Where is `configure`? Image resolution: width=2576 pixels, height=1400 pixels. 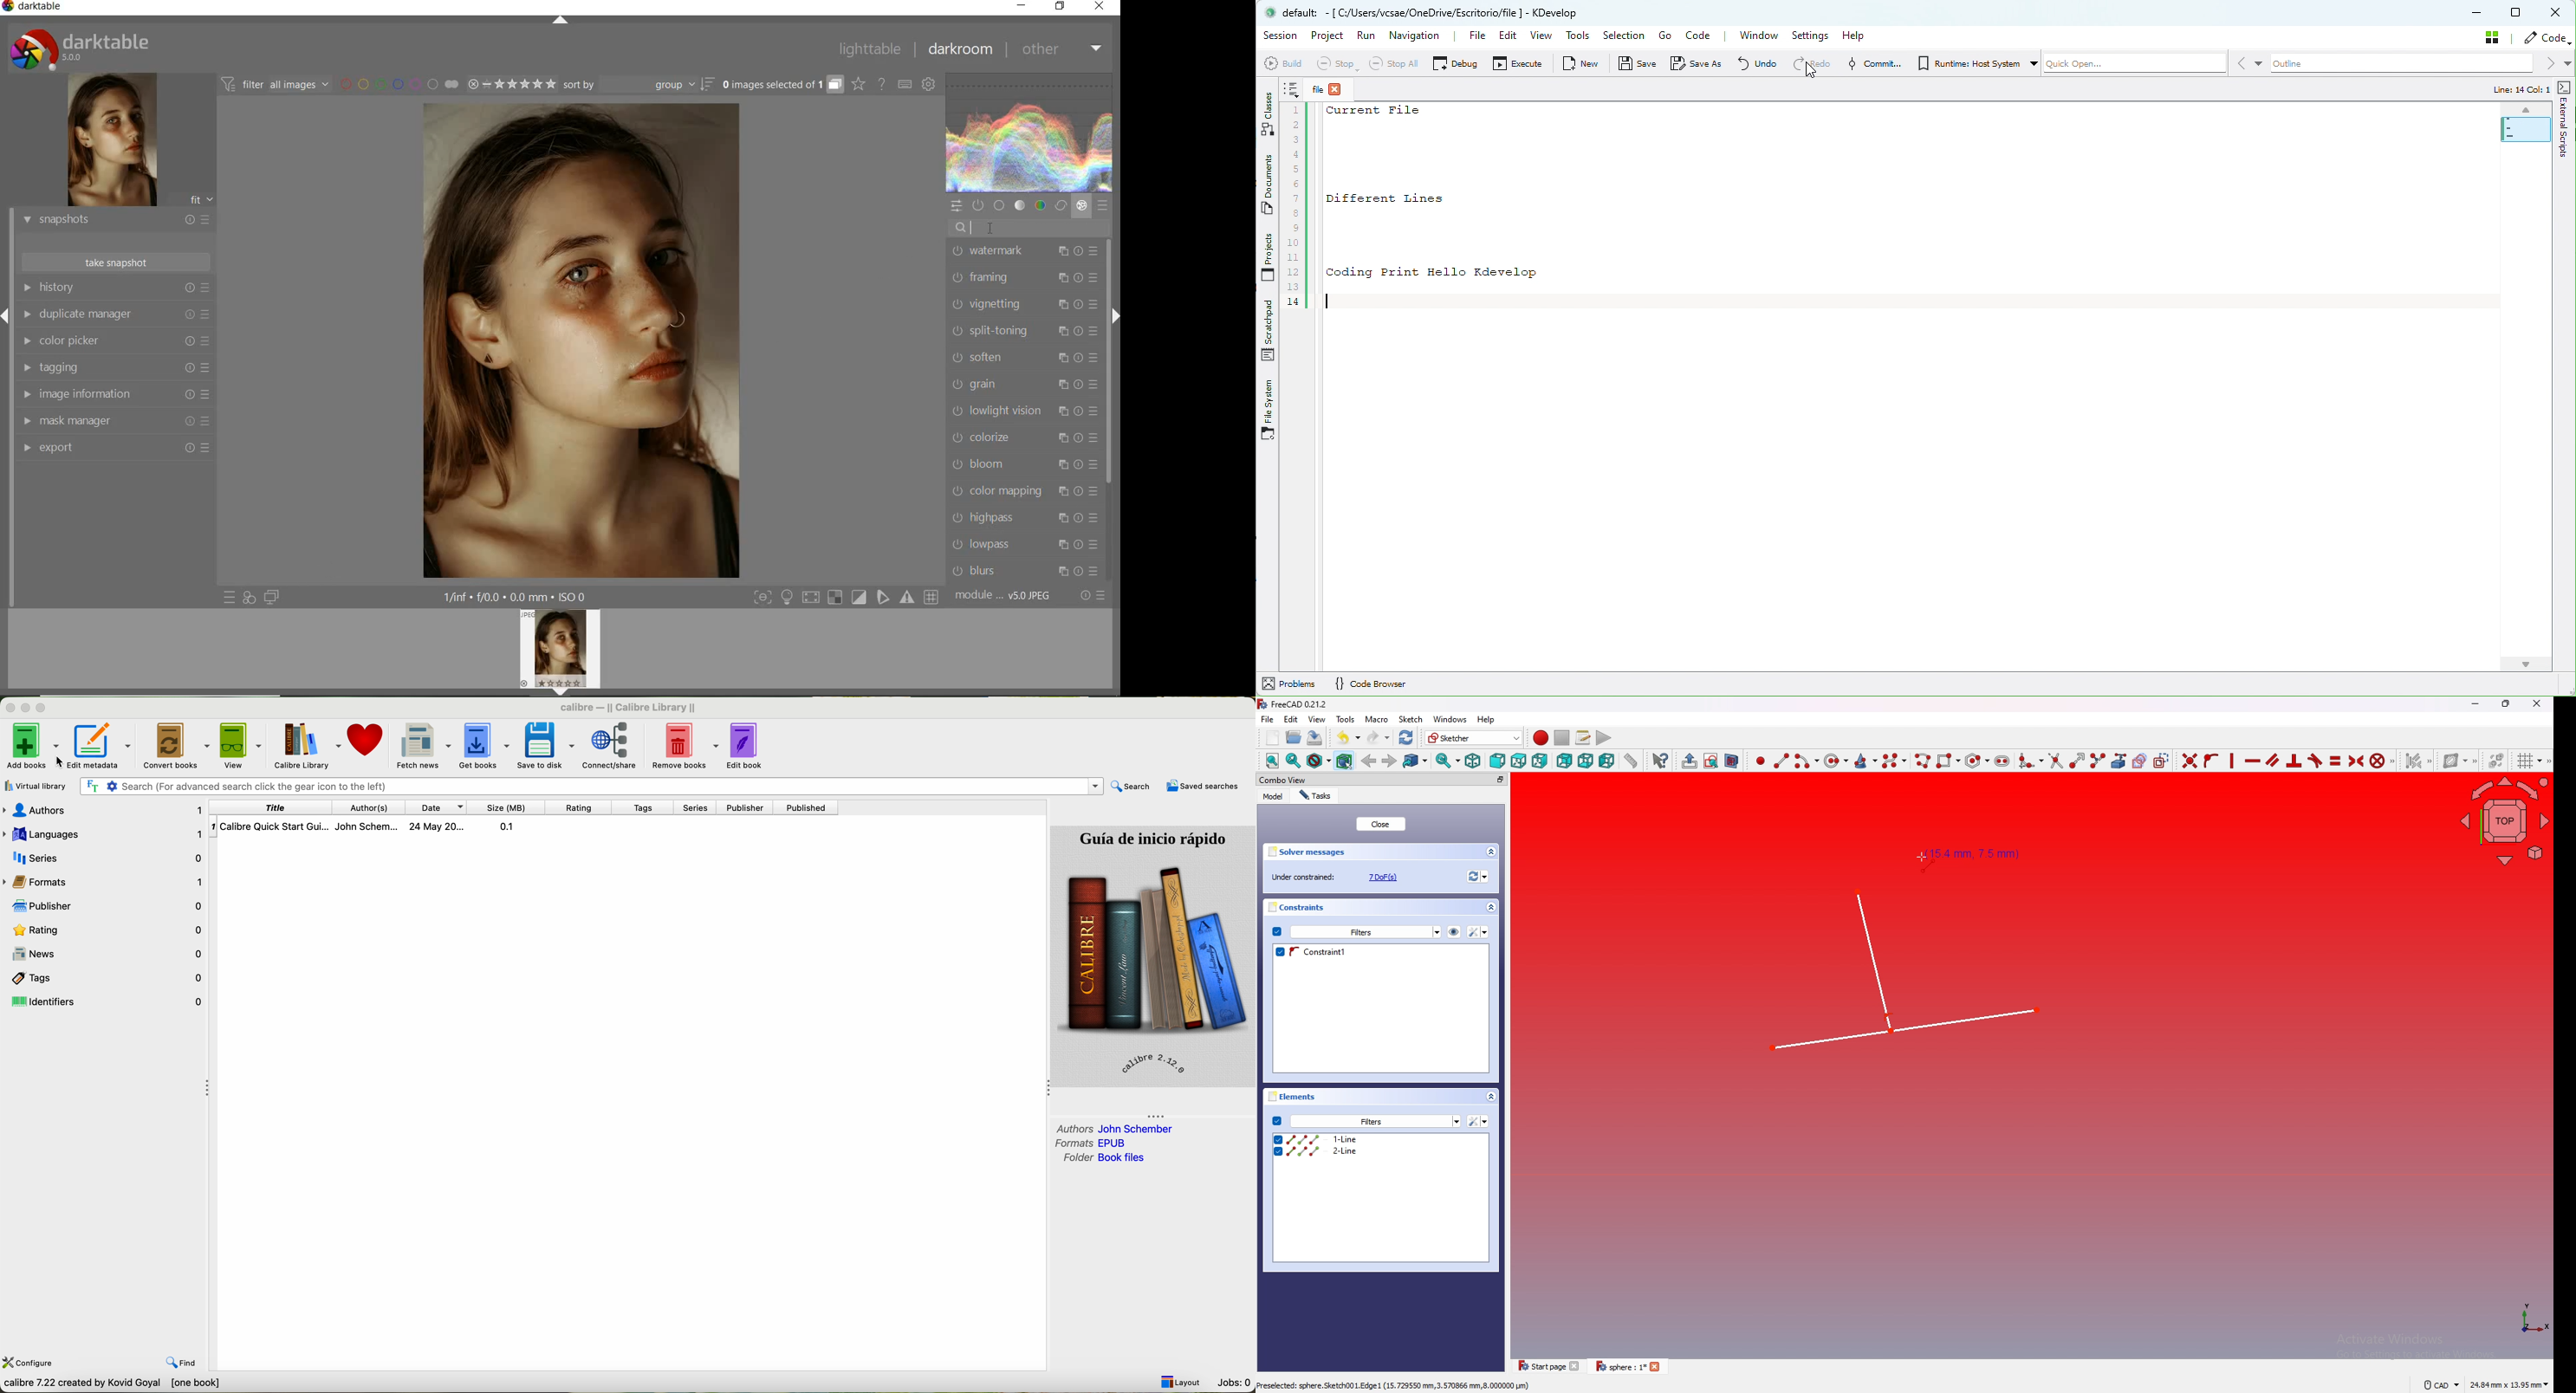 configure is located at coordinates (29, 1364).